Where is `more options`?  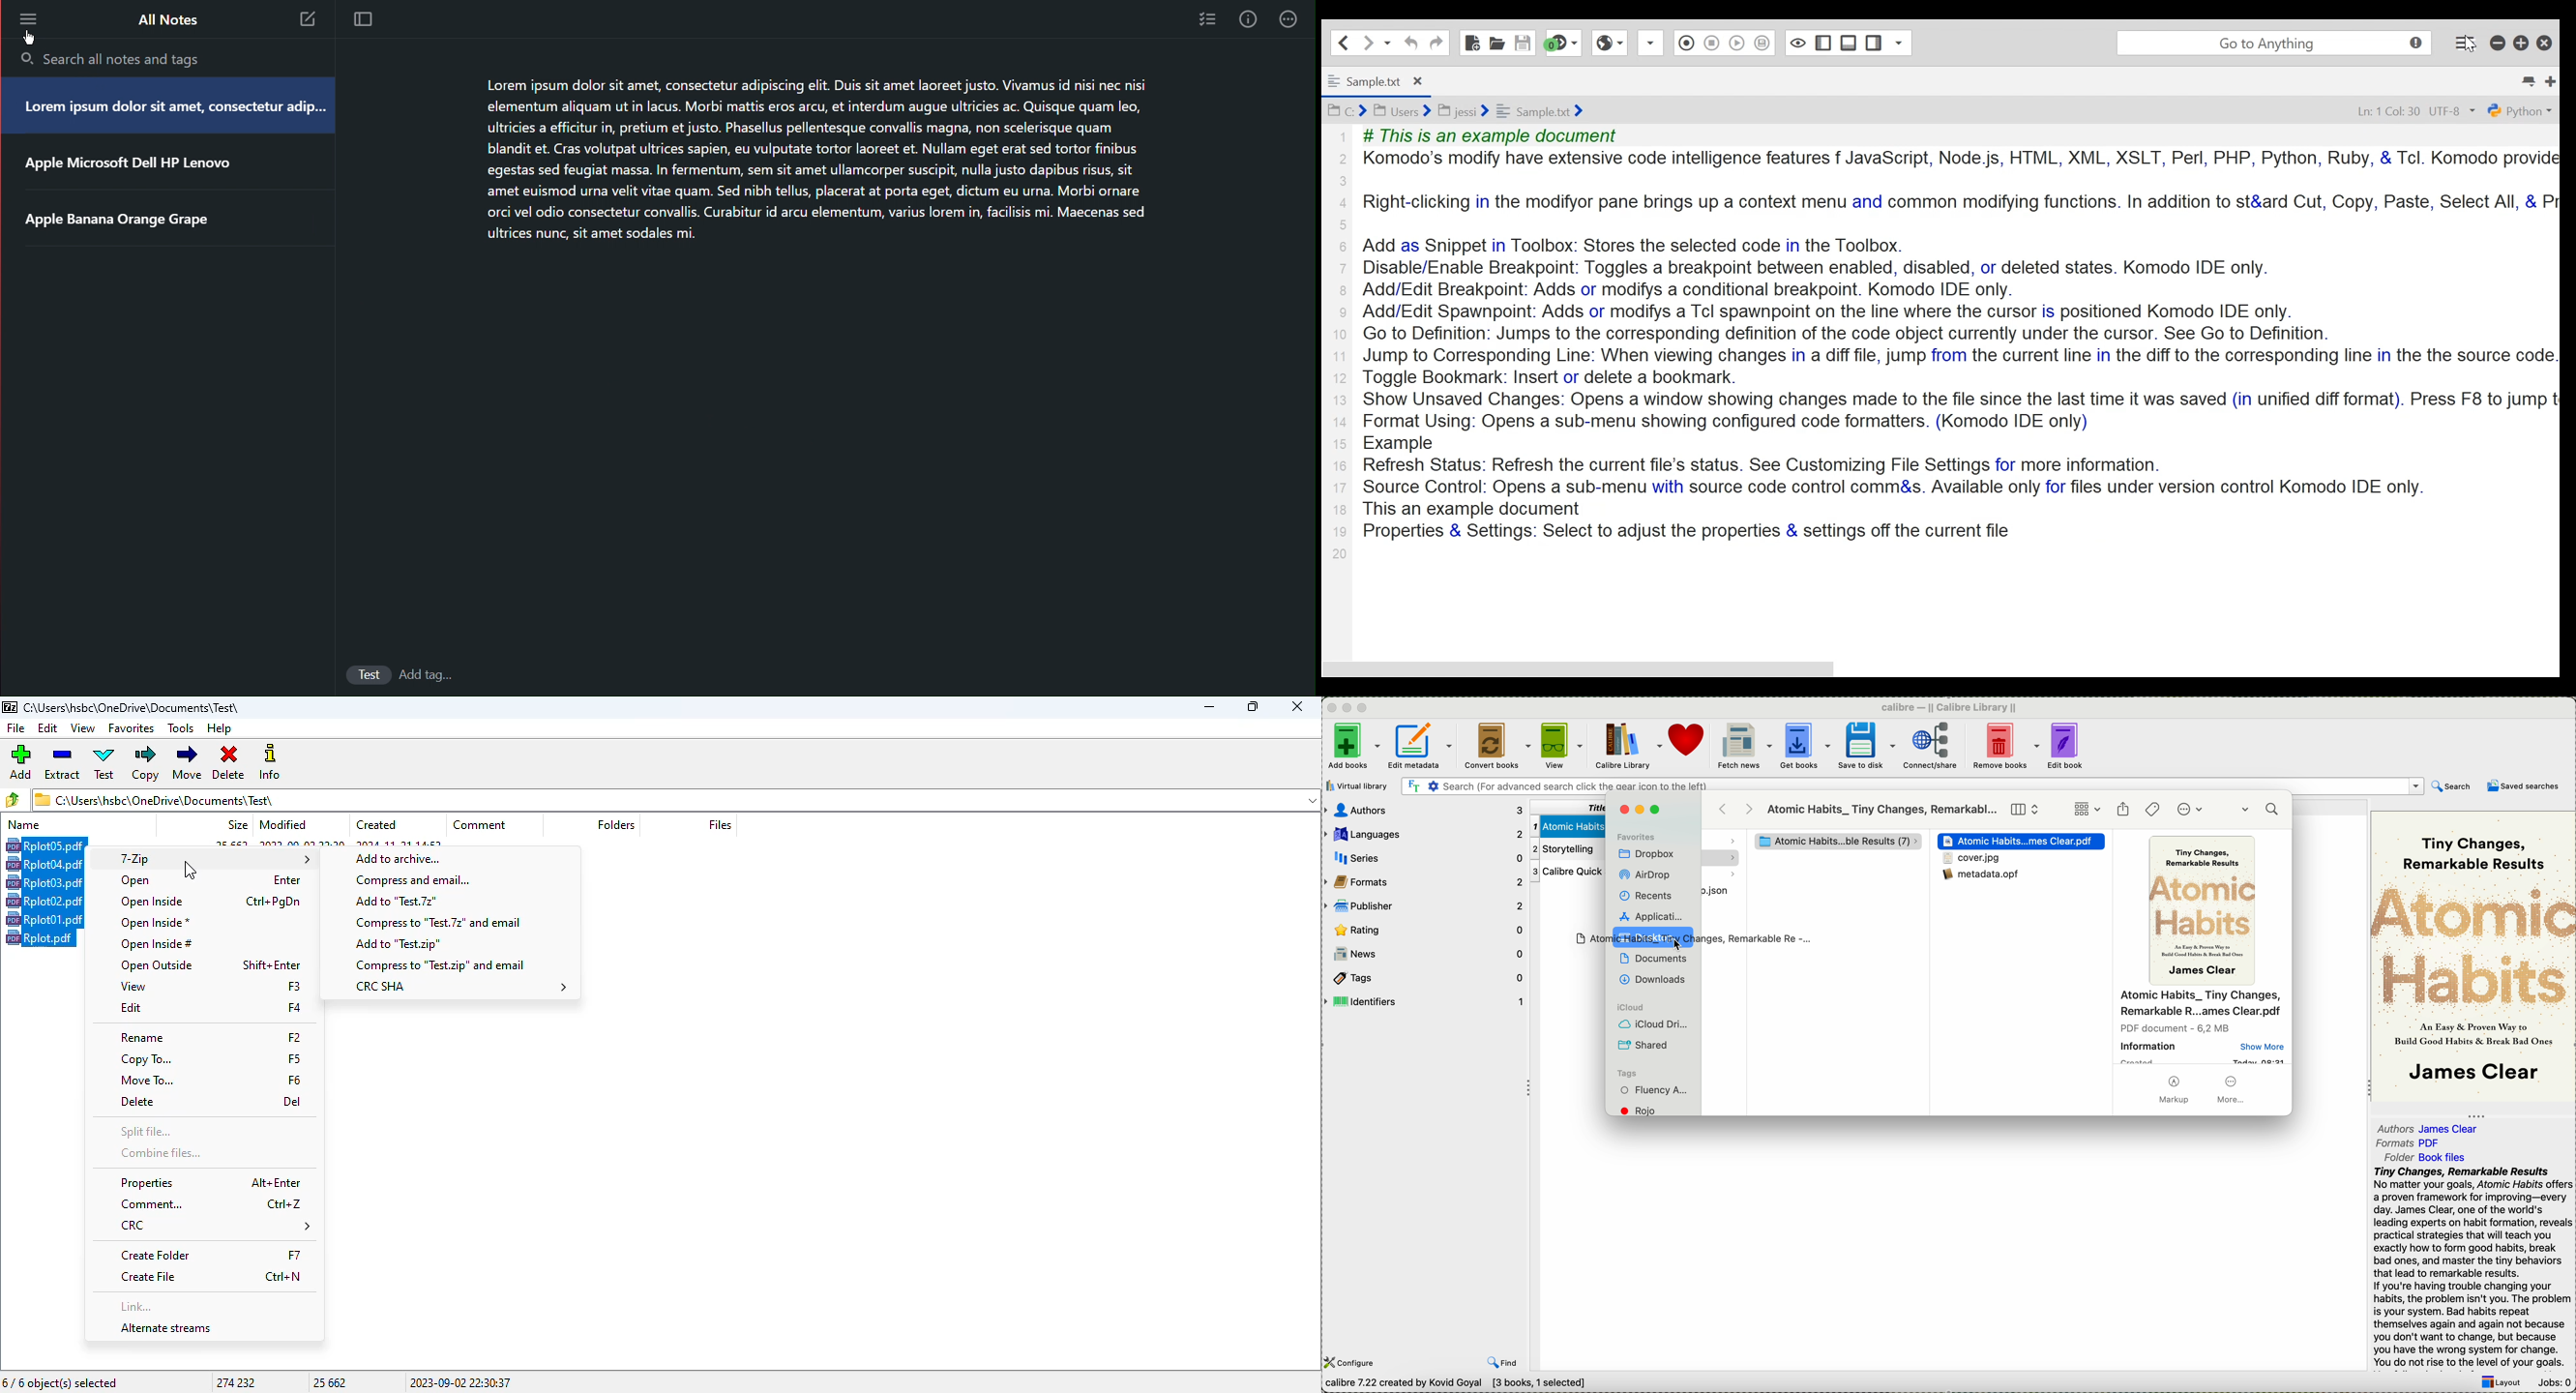 more options is located at coordinates (2193, 810).